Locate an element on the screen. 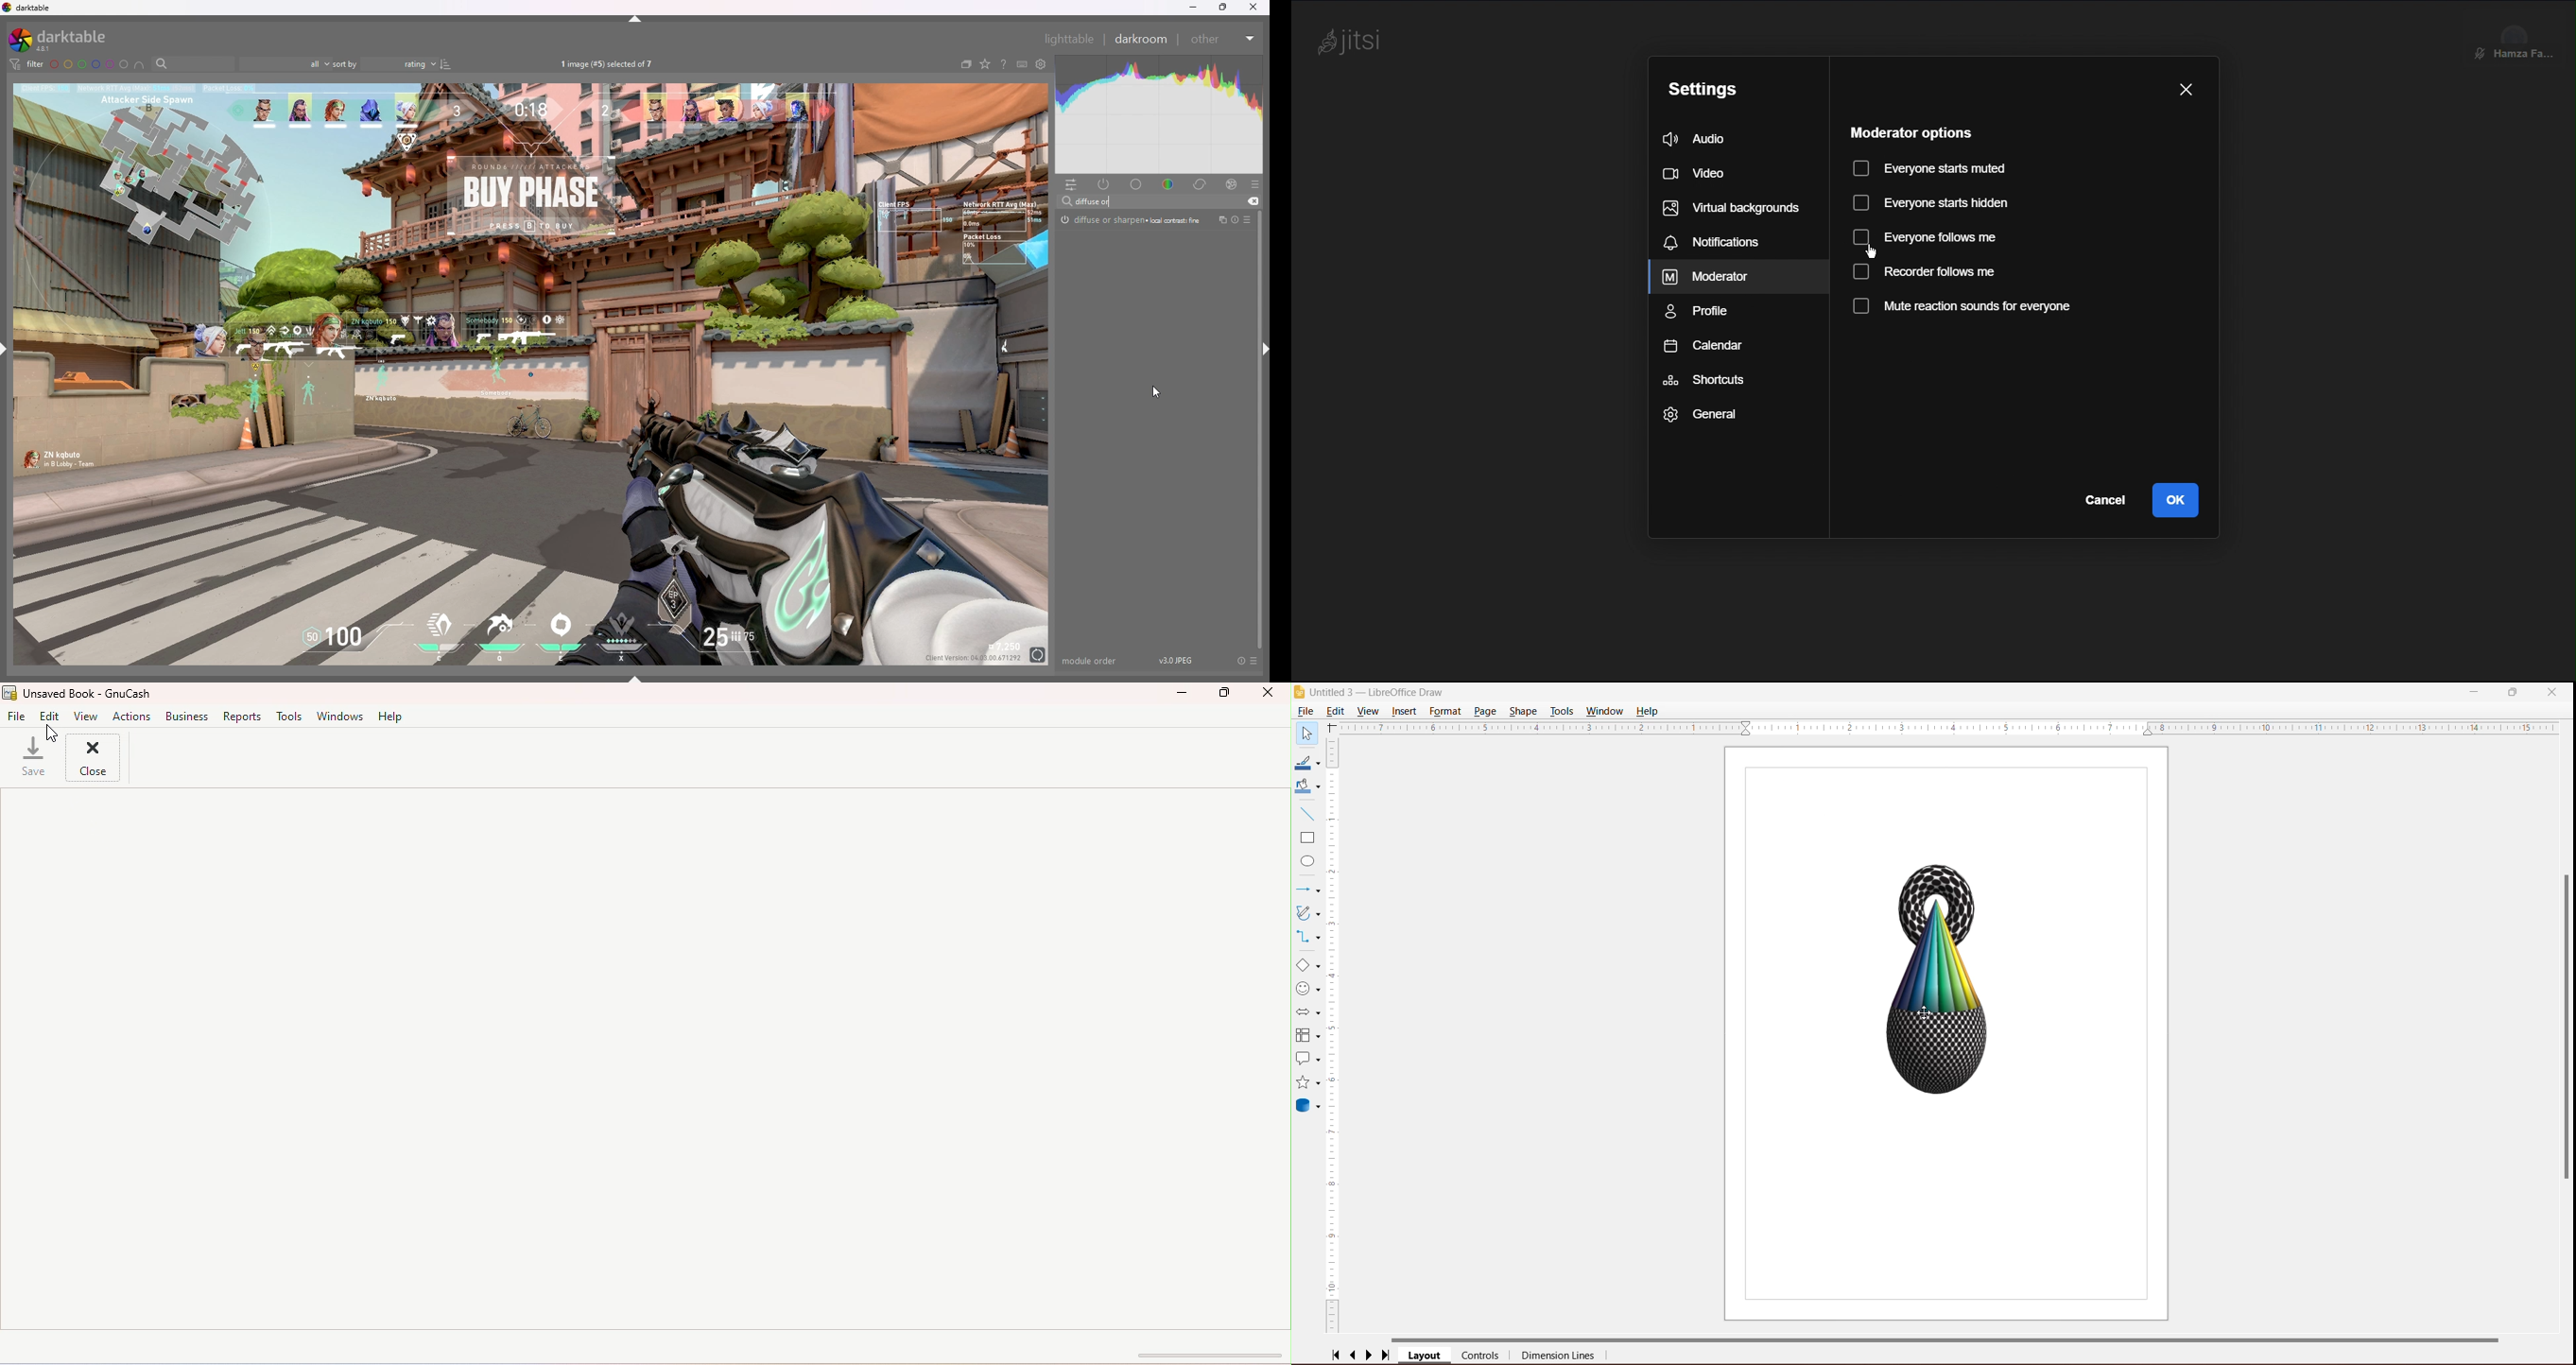 The width and height of the screenshot is (2576, 1372). Dimension Lines is located at coordinates (1559, 1356).